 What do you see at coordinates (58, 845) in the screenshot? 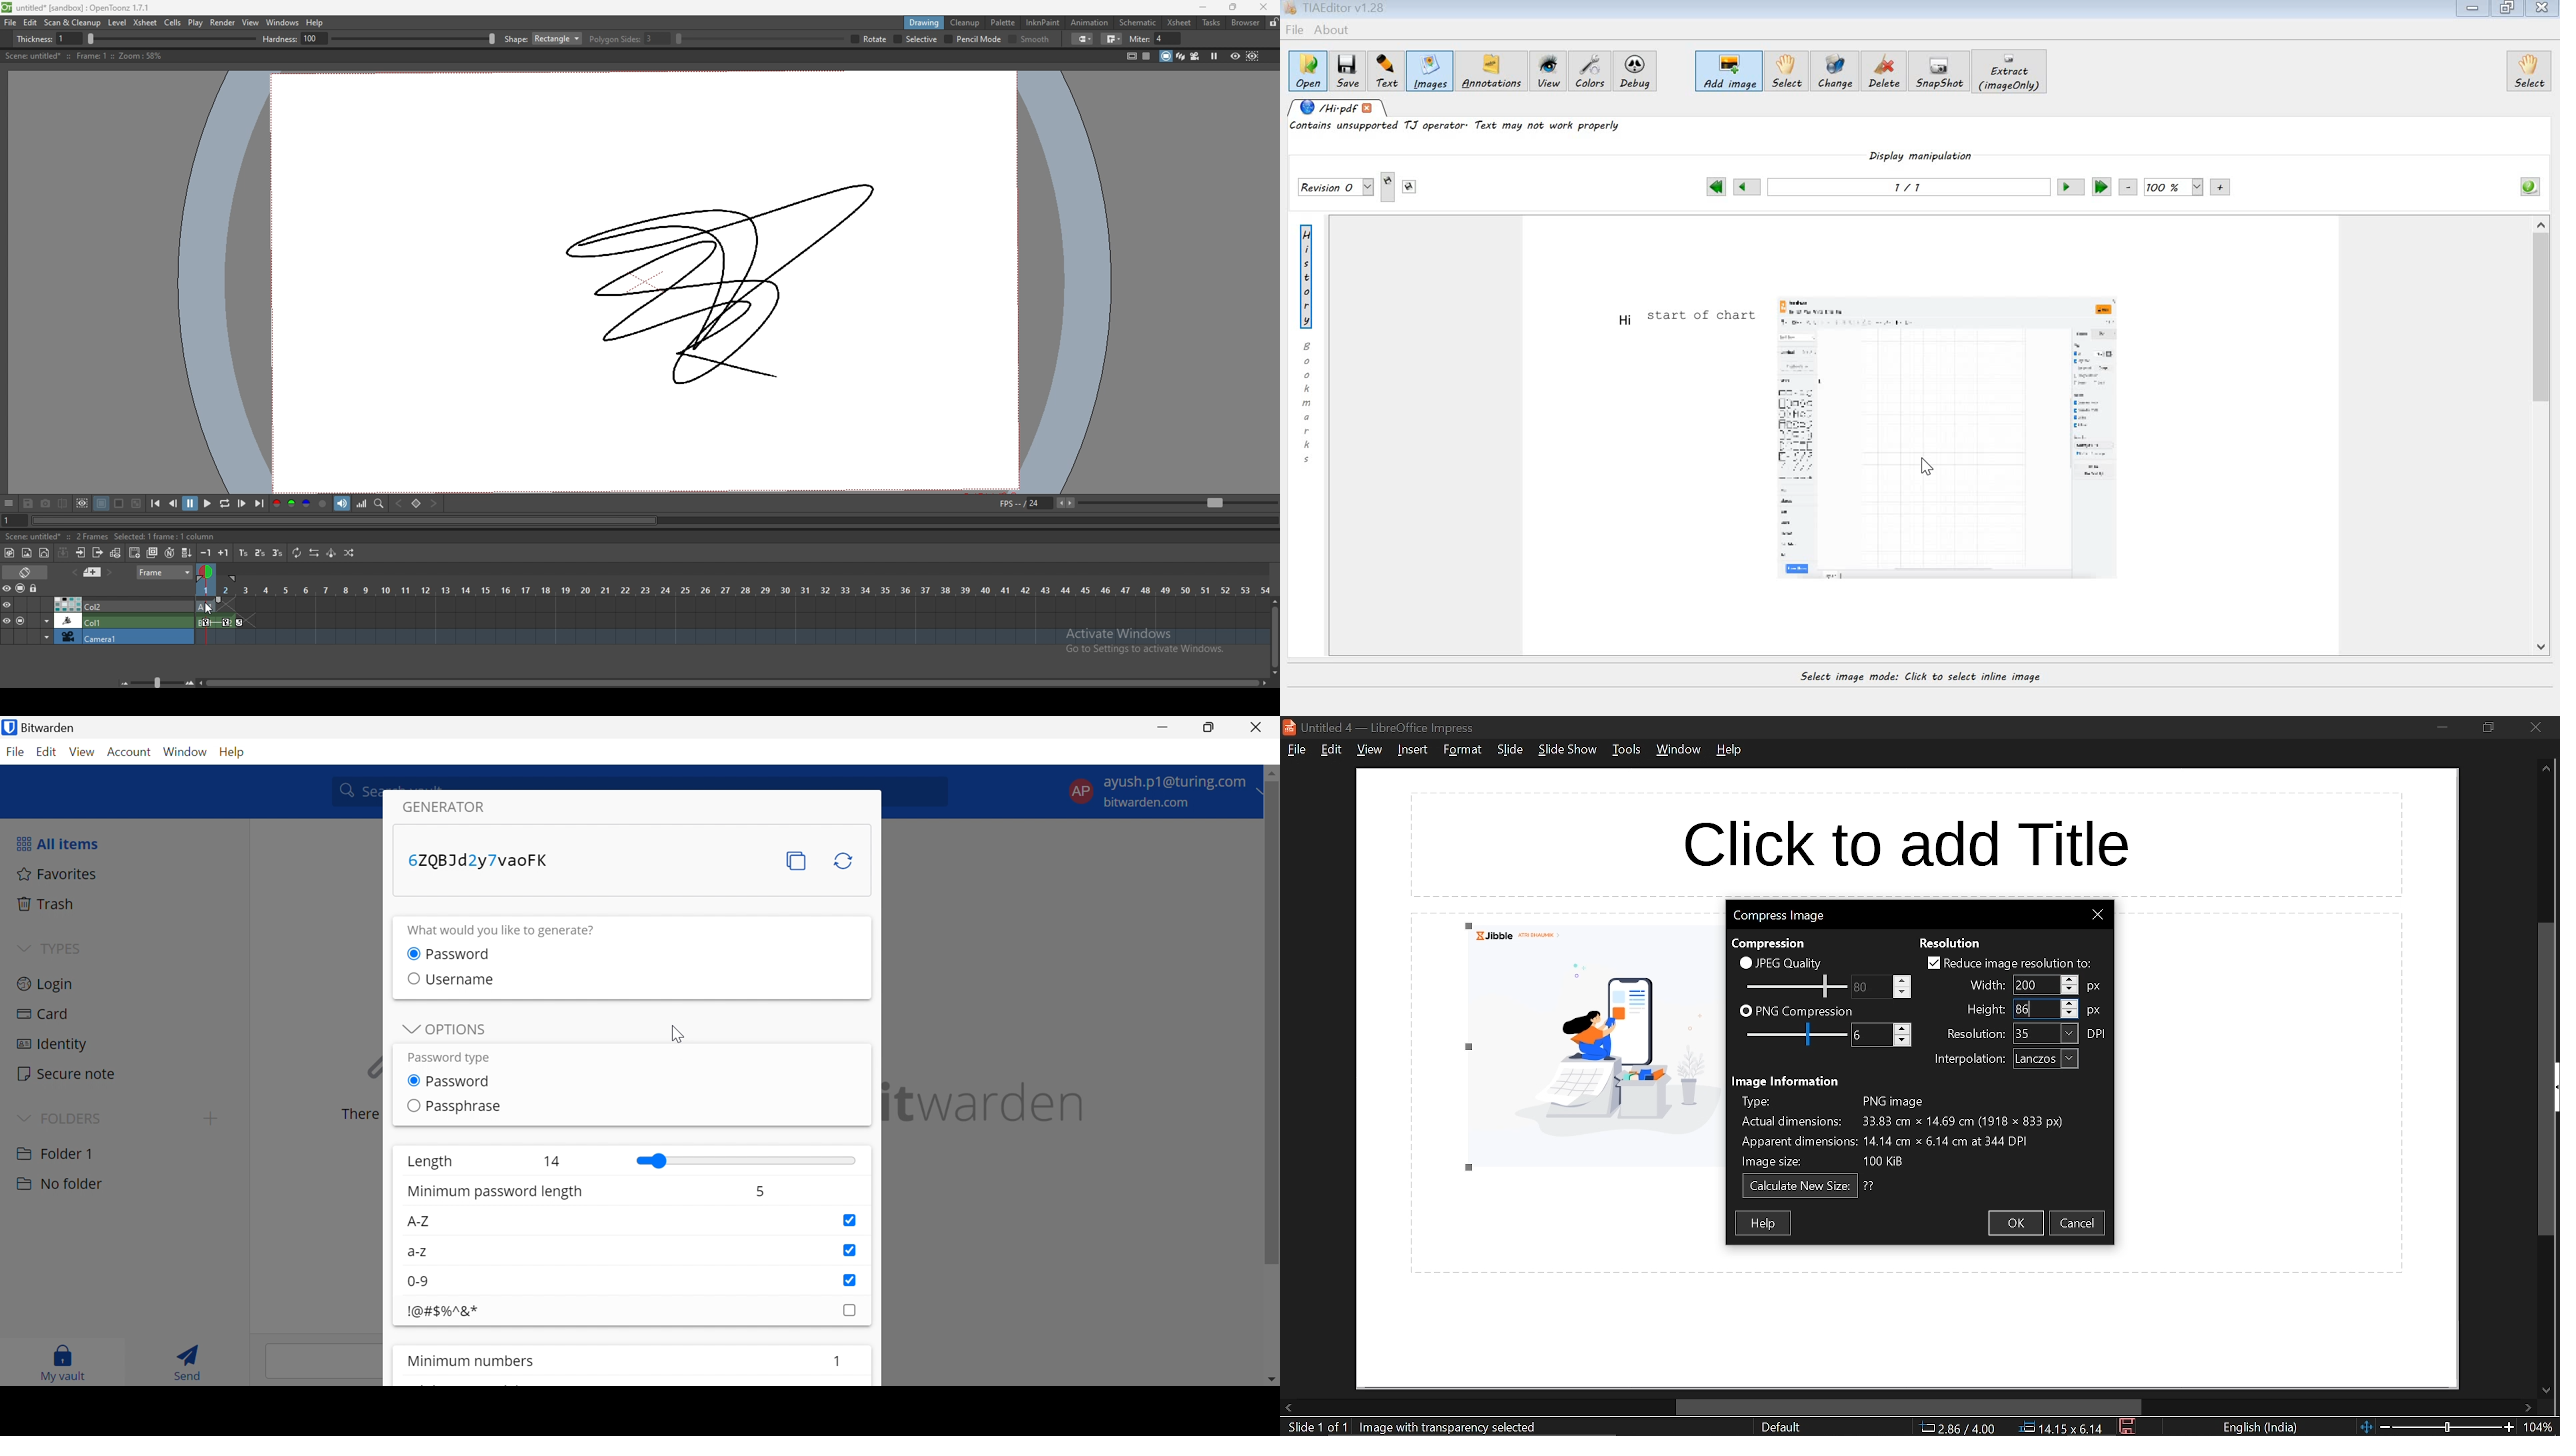
I see `All items` at bounding box center [58, 845].